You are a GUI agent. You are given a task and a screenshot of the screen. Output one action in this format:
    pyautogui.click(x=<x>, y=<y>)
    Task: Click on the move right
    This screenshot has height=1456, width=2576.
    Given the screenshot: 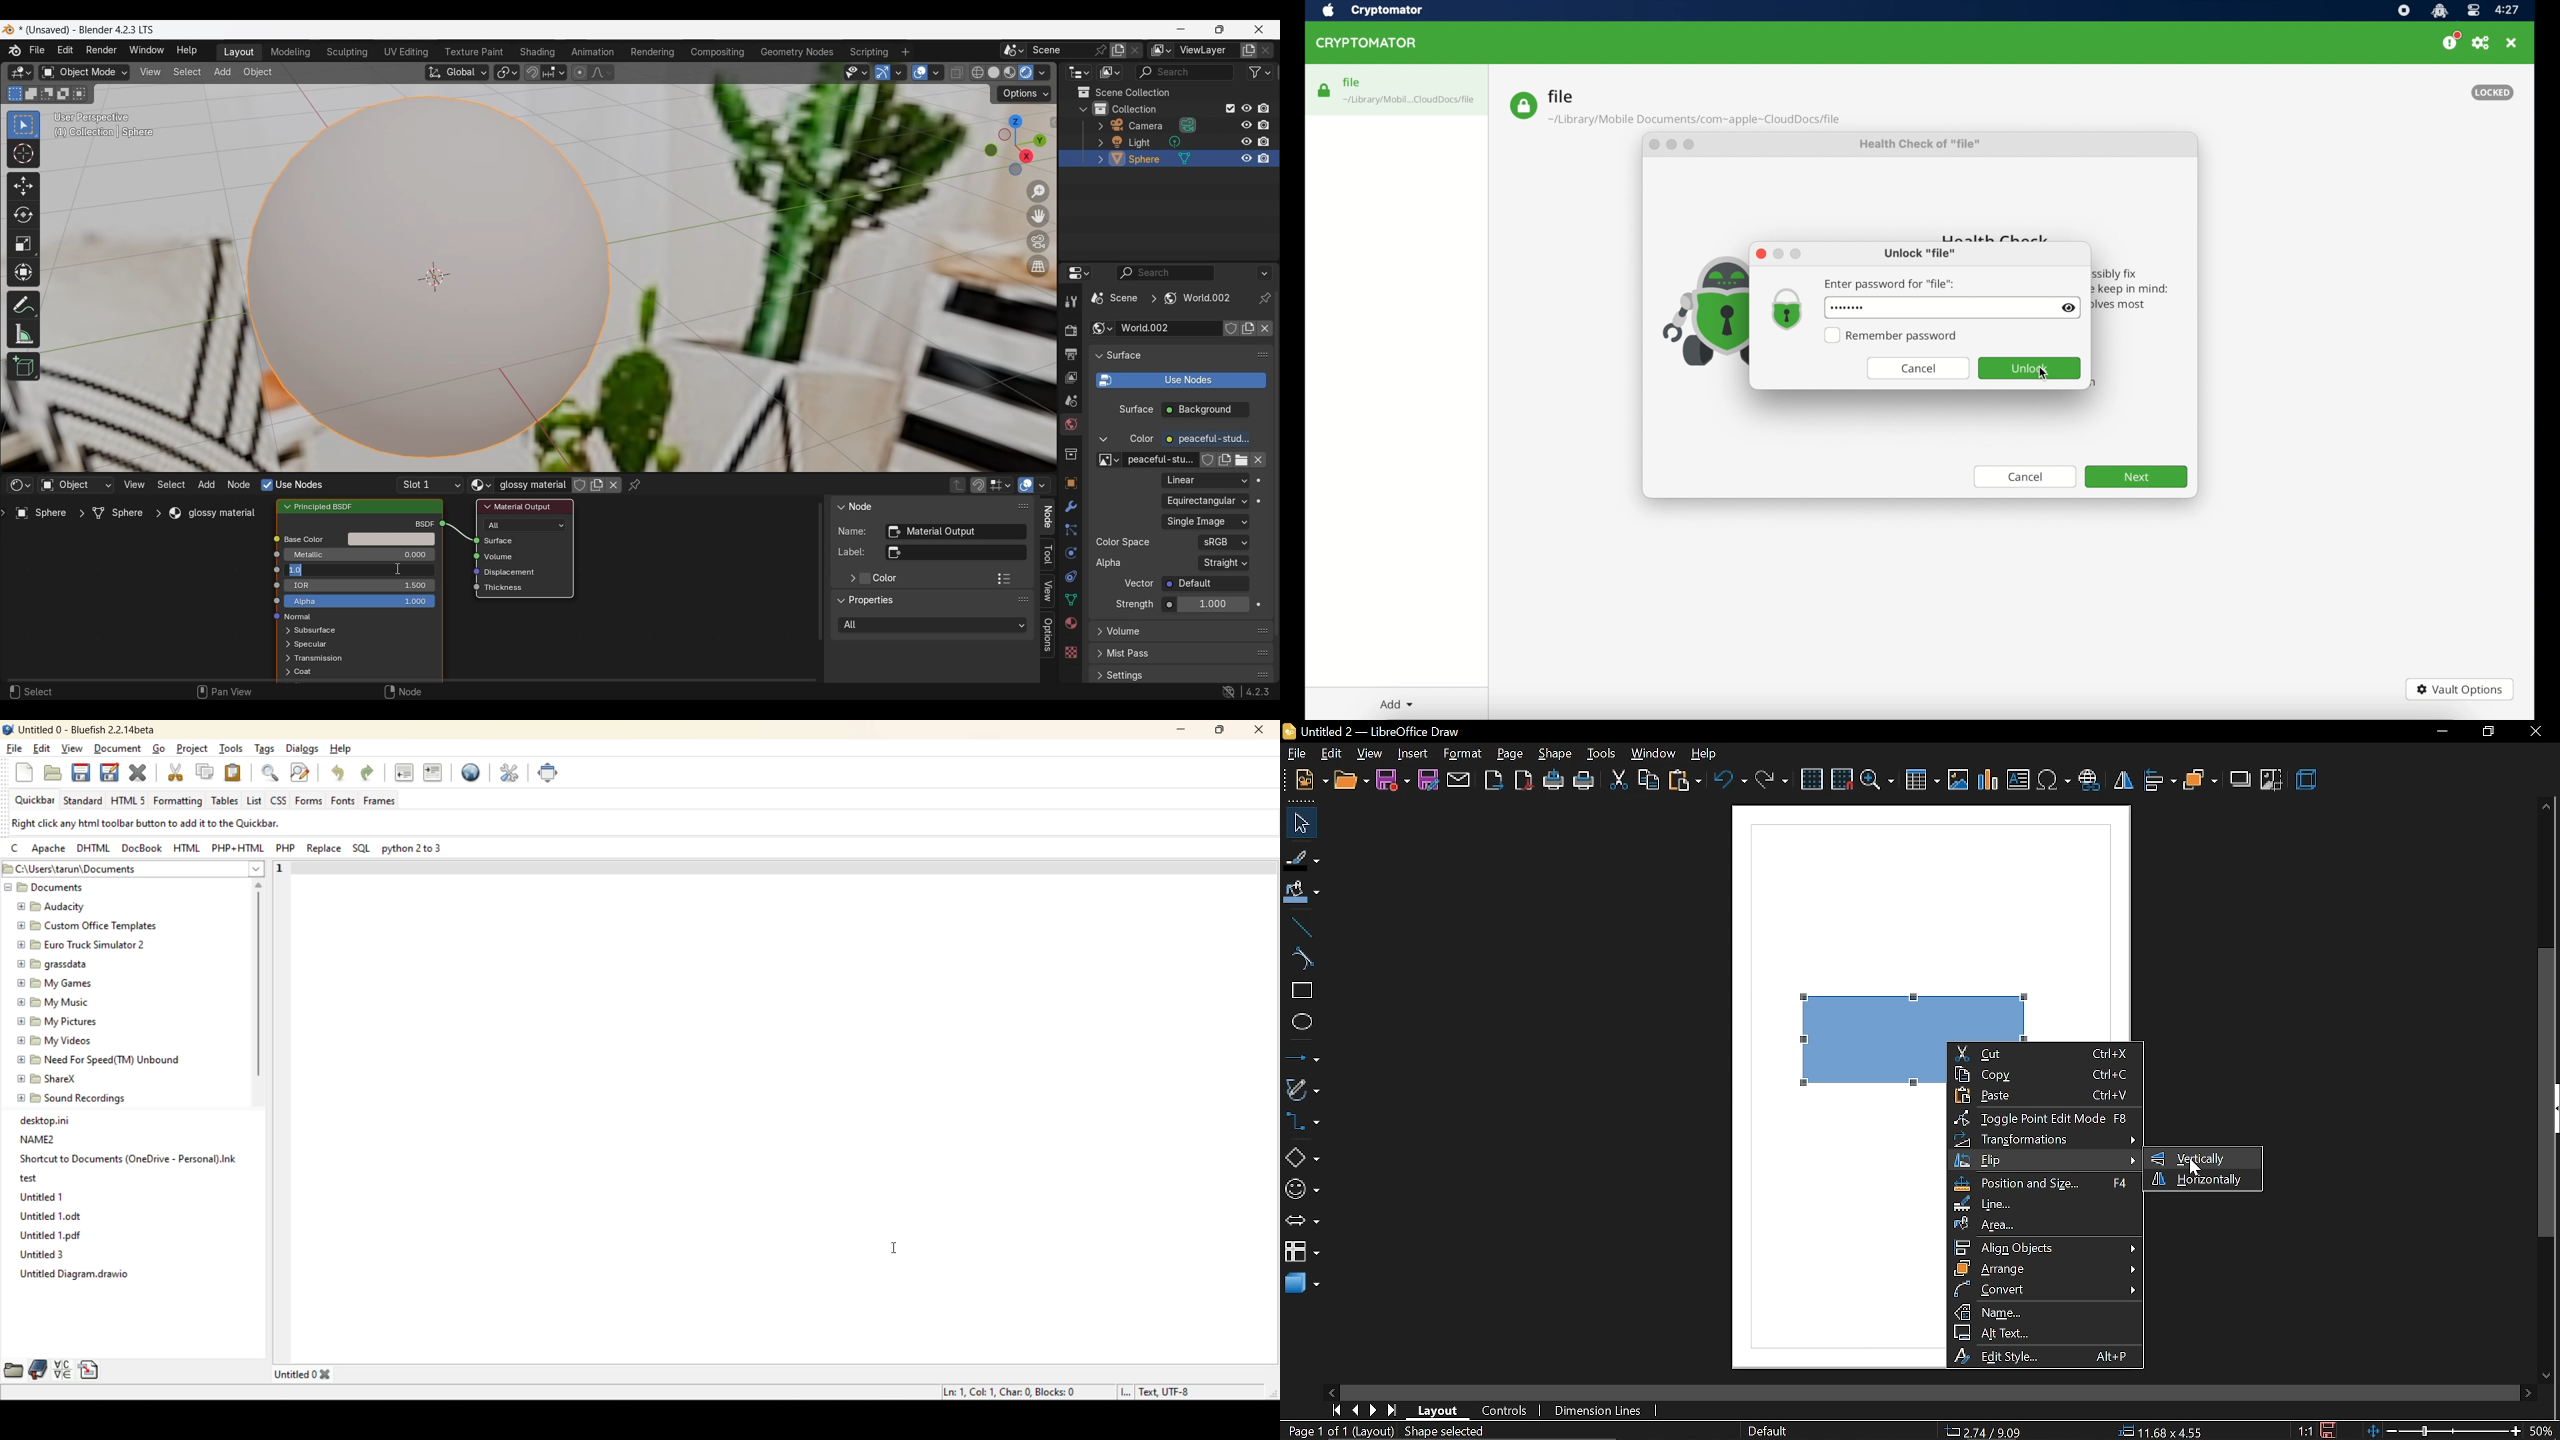 What is the action you would take?
    pyautogui.click(x=2526, y=1392)
    